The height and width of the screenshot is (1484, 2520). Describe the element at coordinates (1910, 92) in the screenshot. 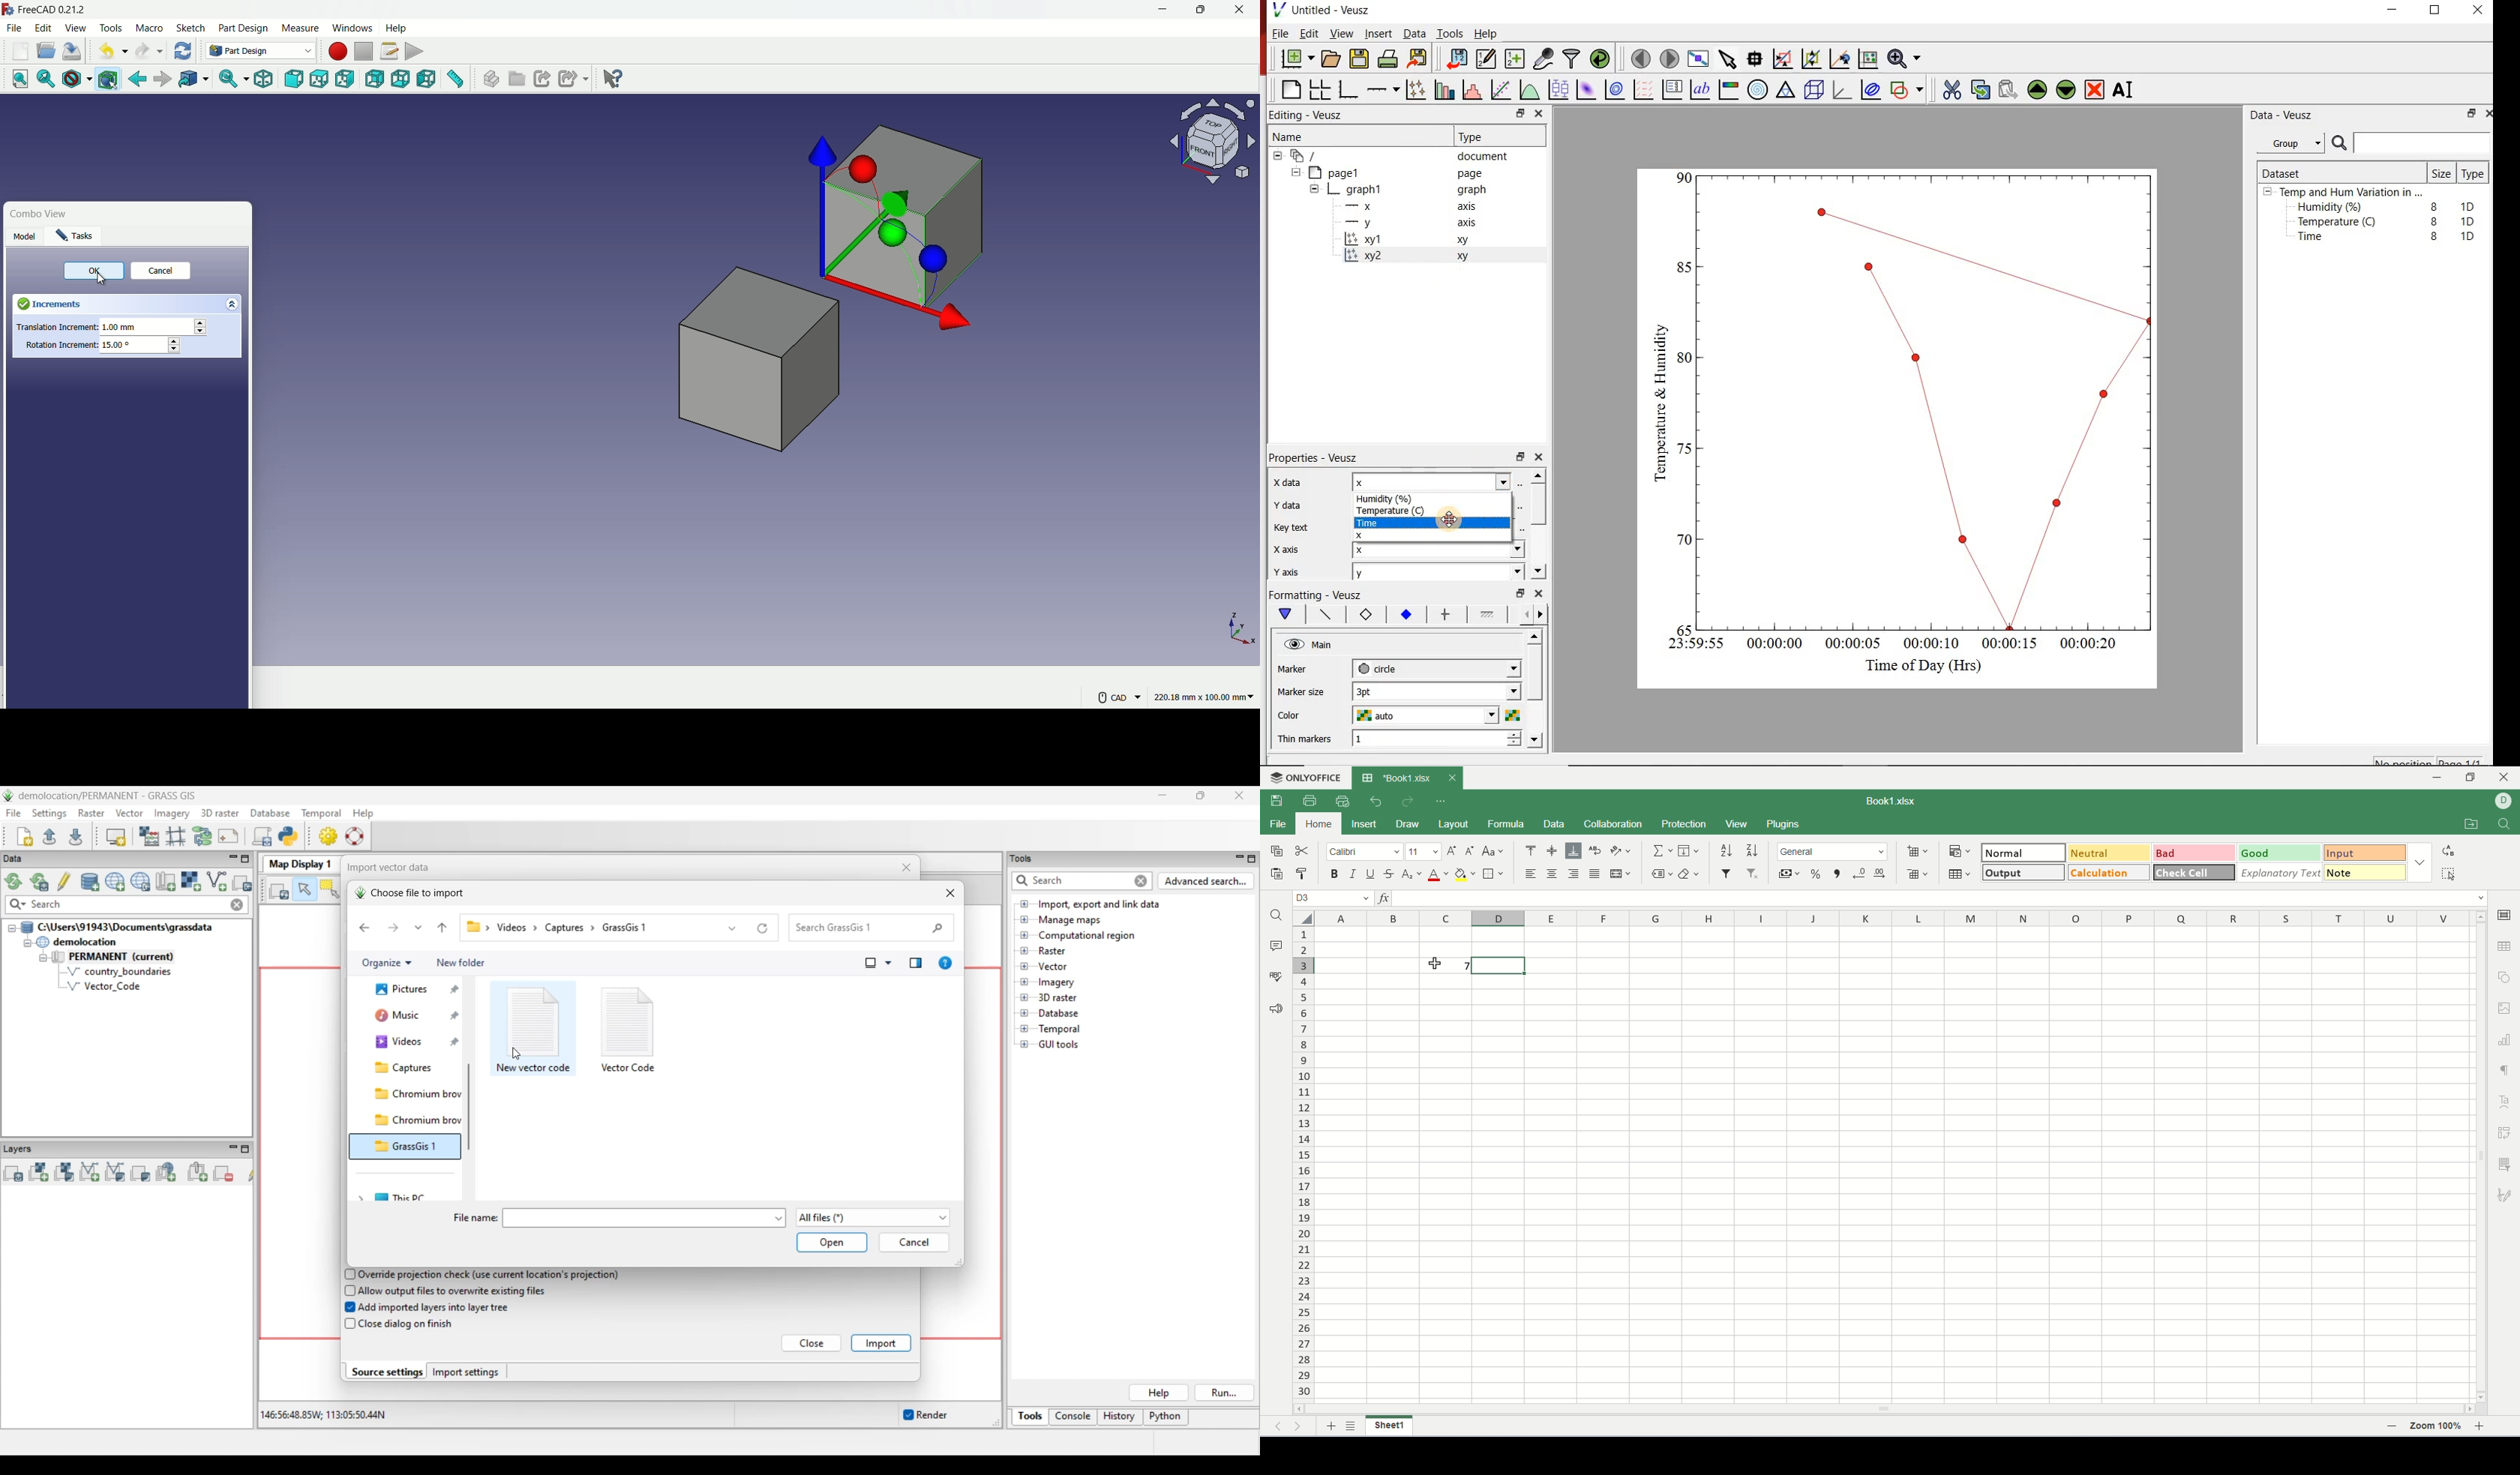

I see `add a shape to the plot` at that location.